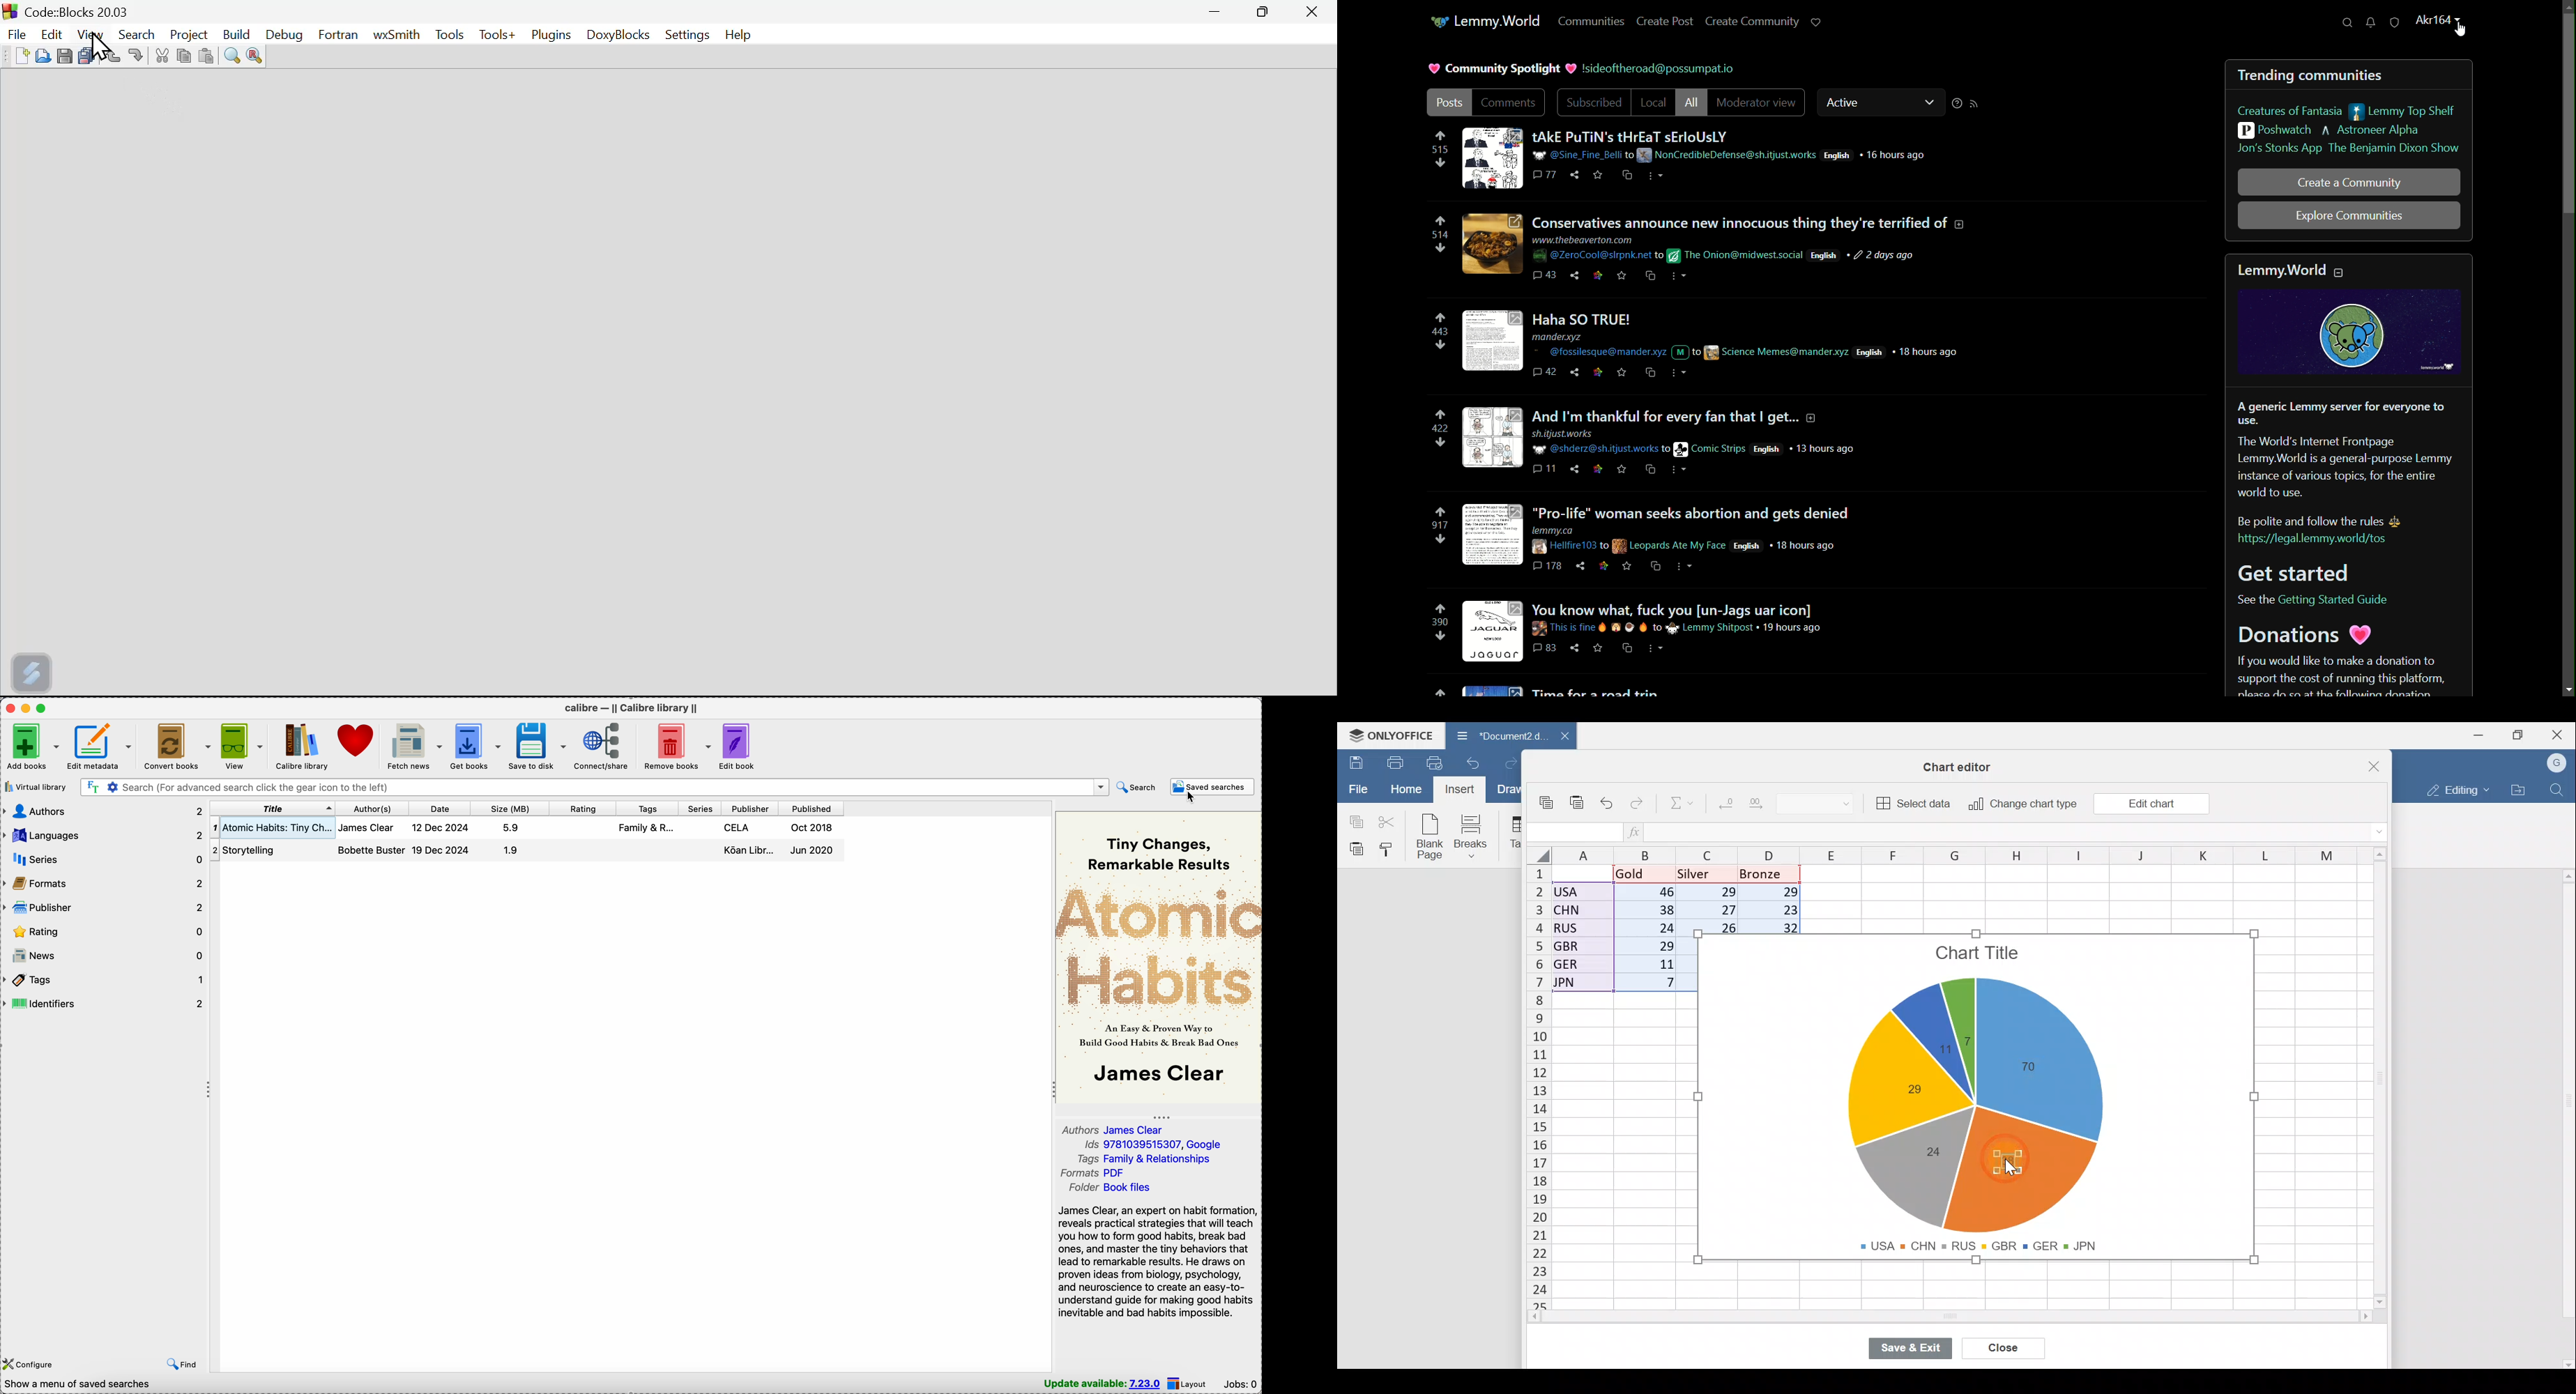 The height and width of the screenshot is (1400, 2576). I want to click on Cut, so click(1387, 821).